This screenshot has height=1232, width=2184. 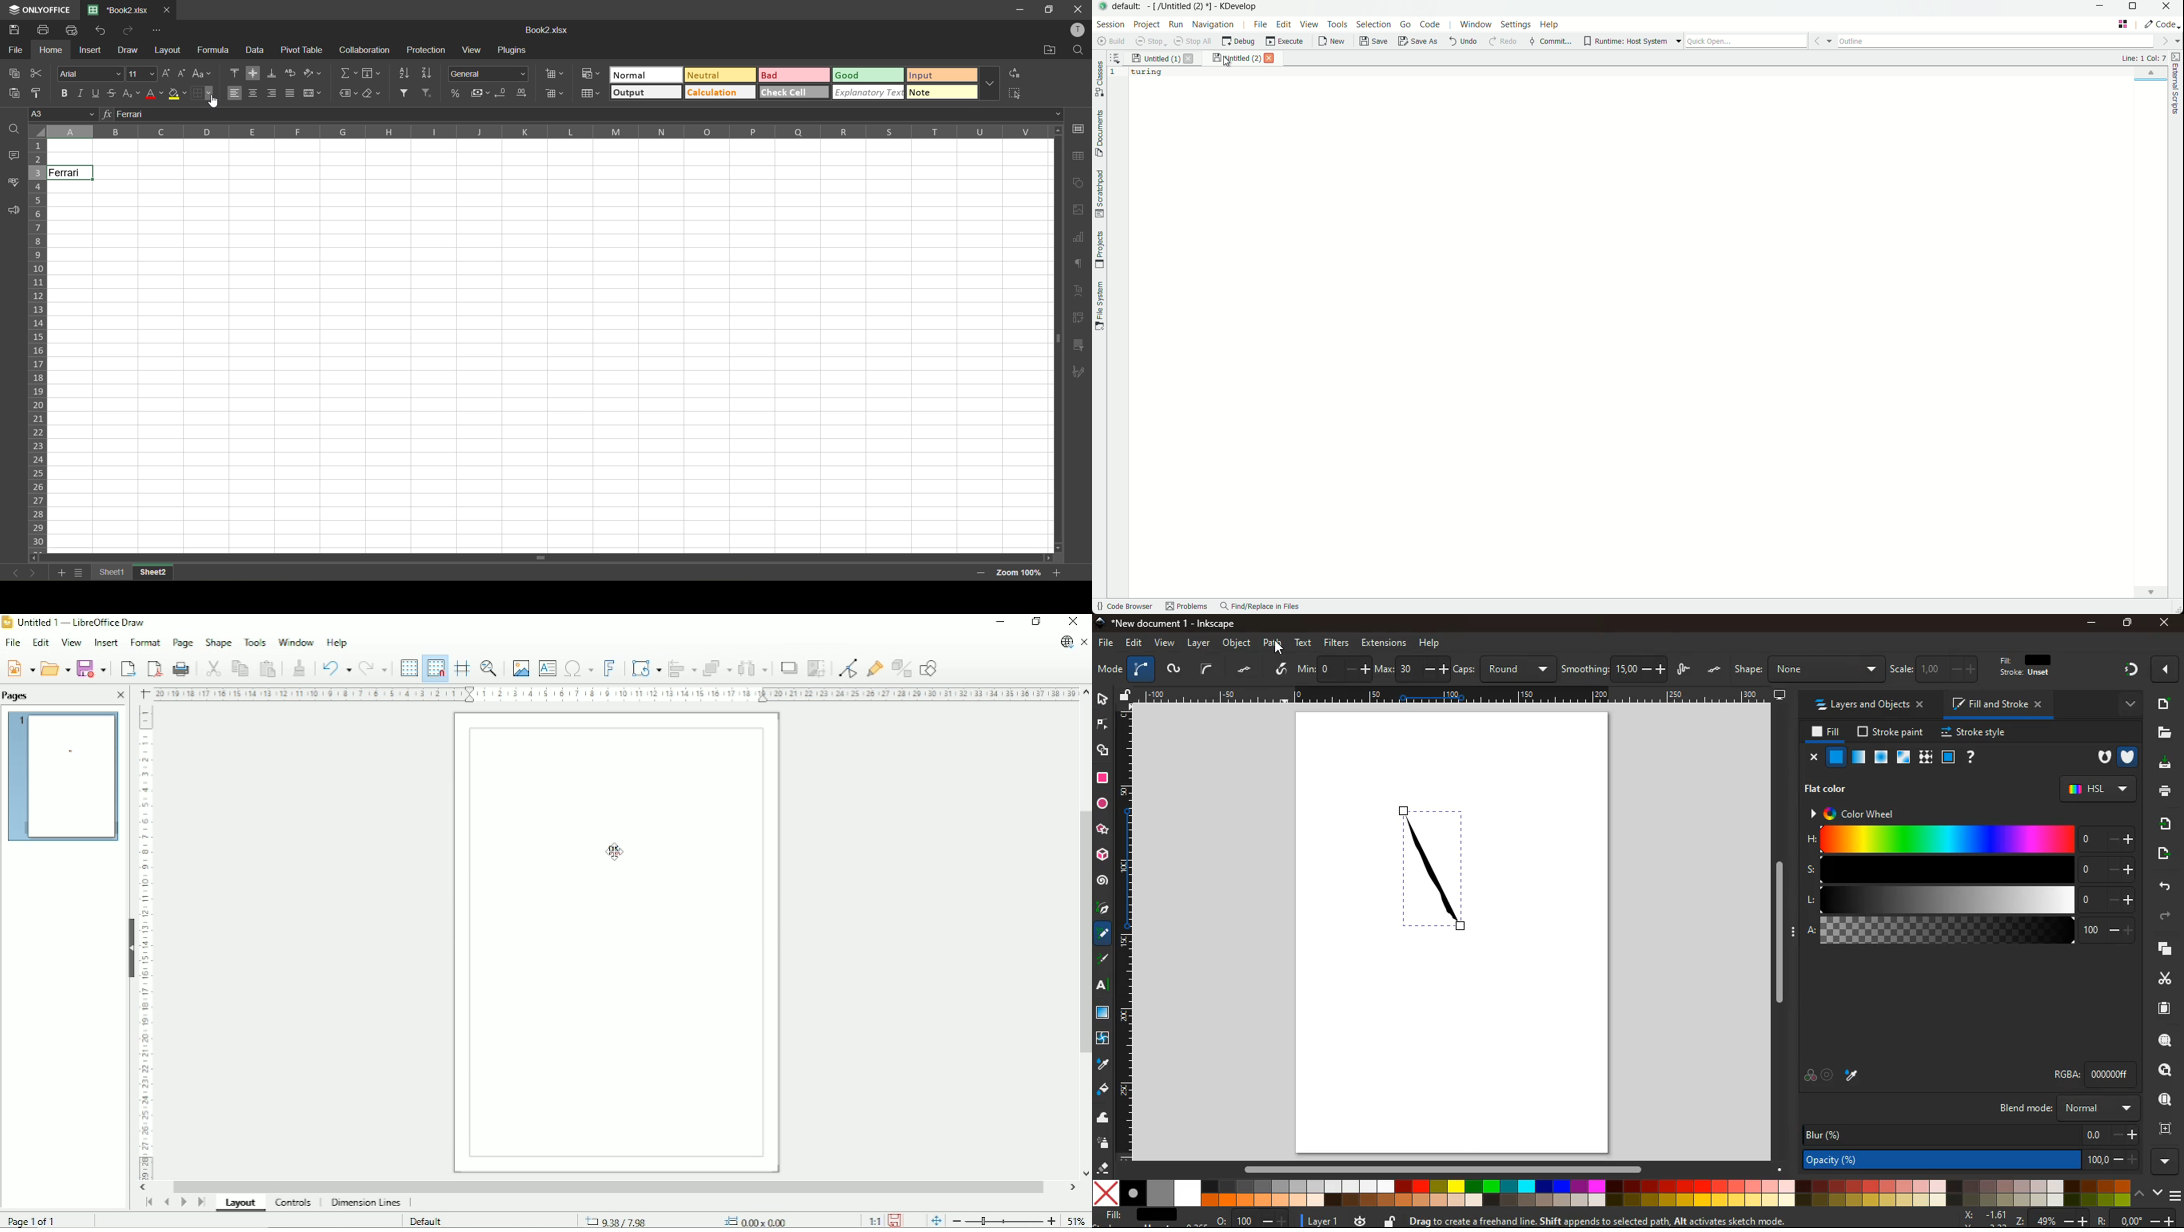 What do you see at coordinates (32, 573) in the screenshot?
I see `next` at bounding box center [32, 573].